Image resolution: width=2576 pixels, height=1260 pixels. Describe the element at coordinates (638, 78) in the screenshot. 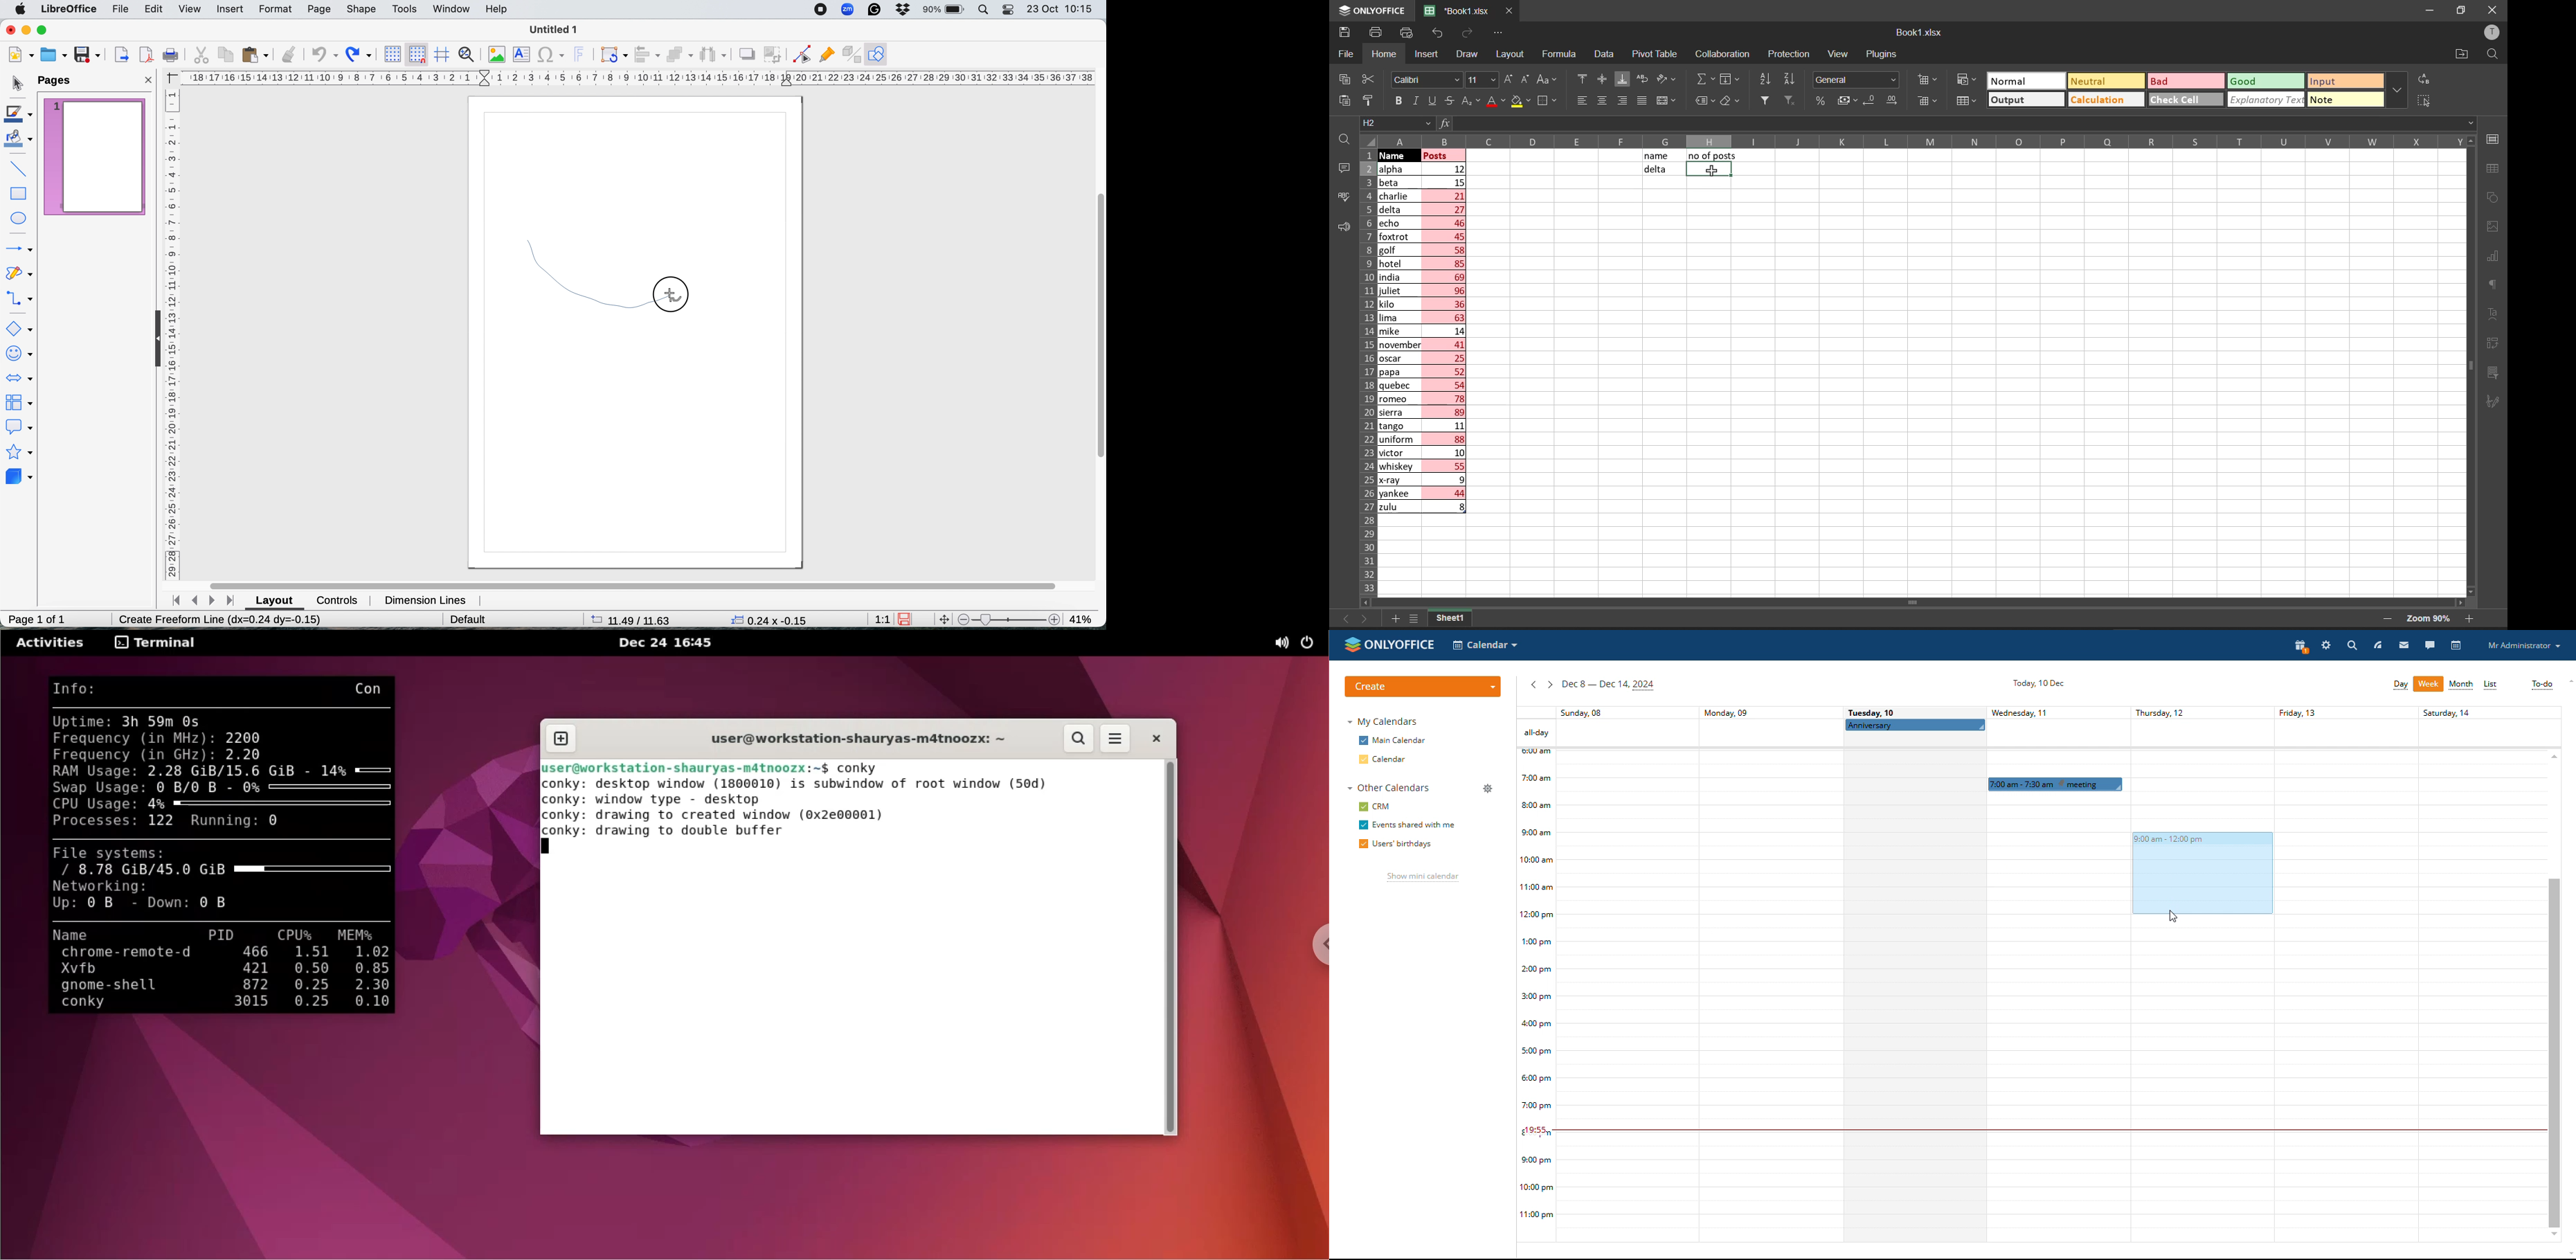

I see `horiztontal scale` at that location.